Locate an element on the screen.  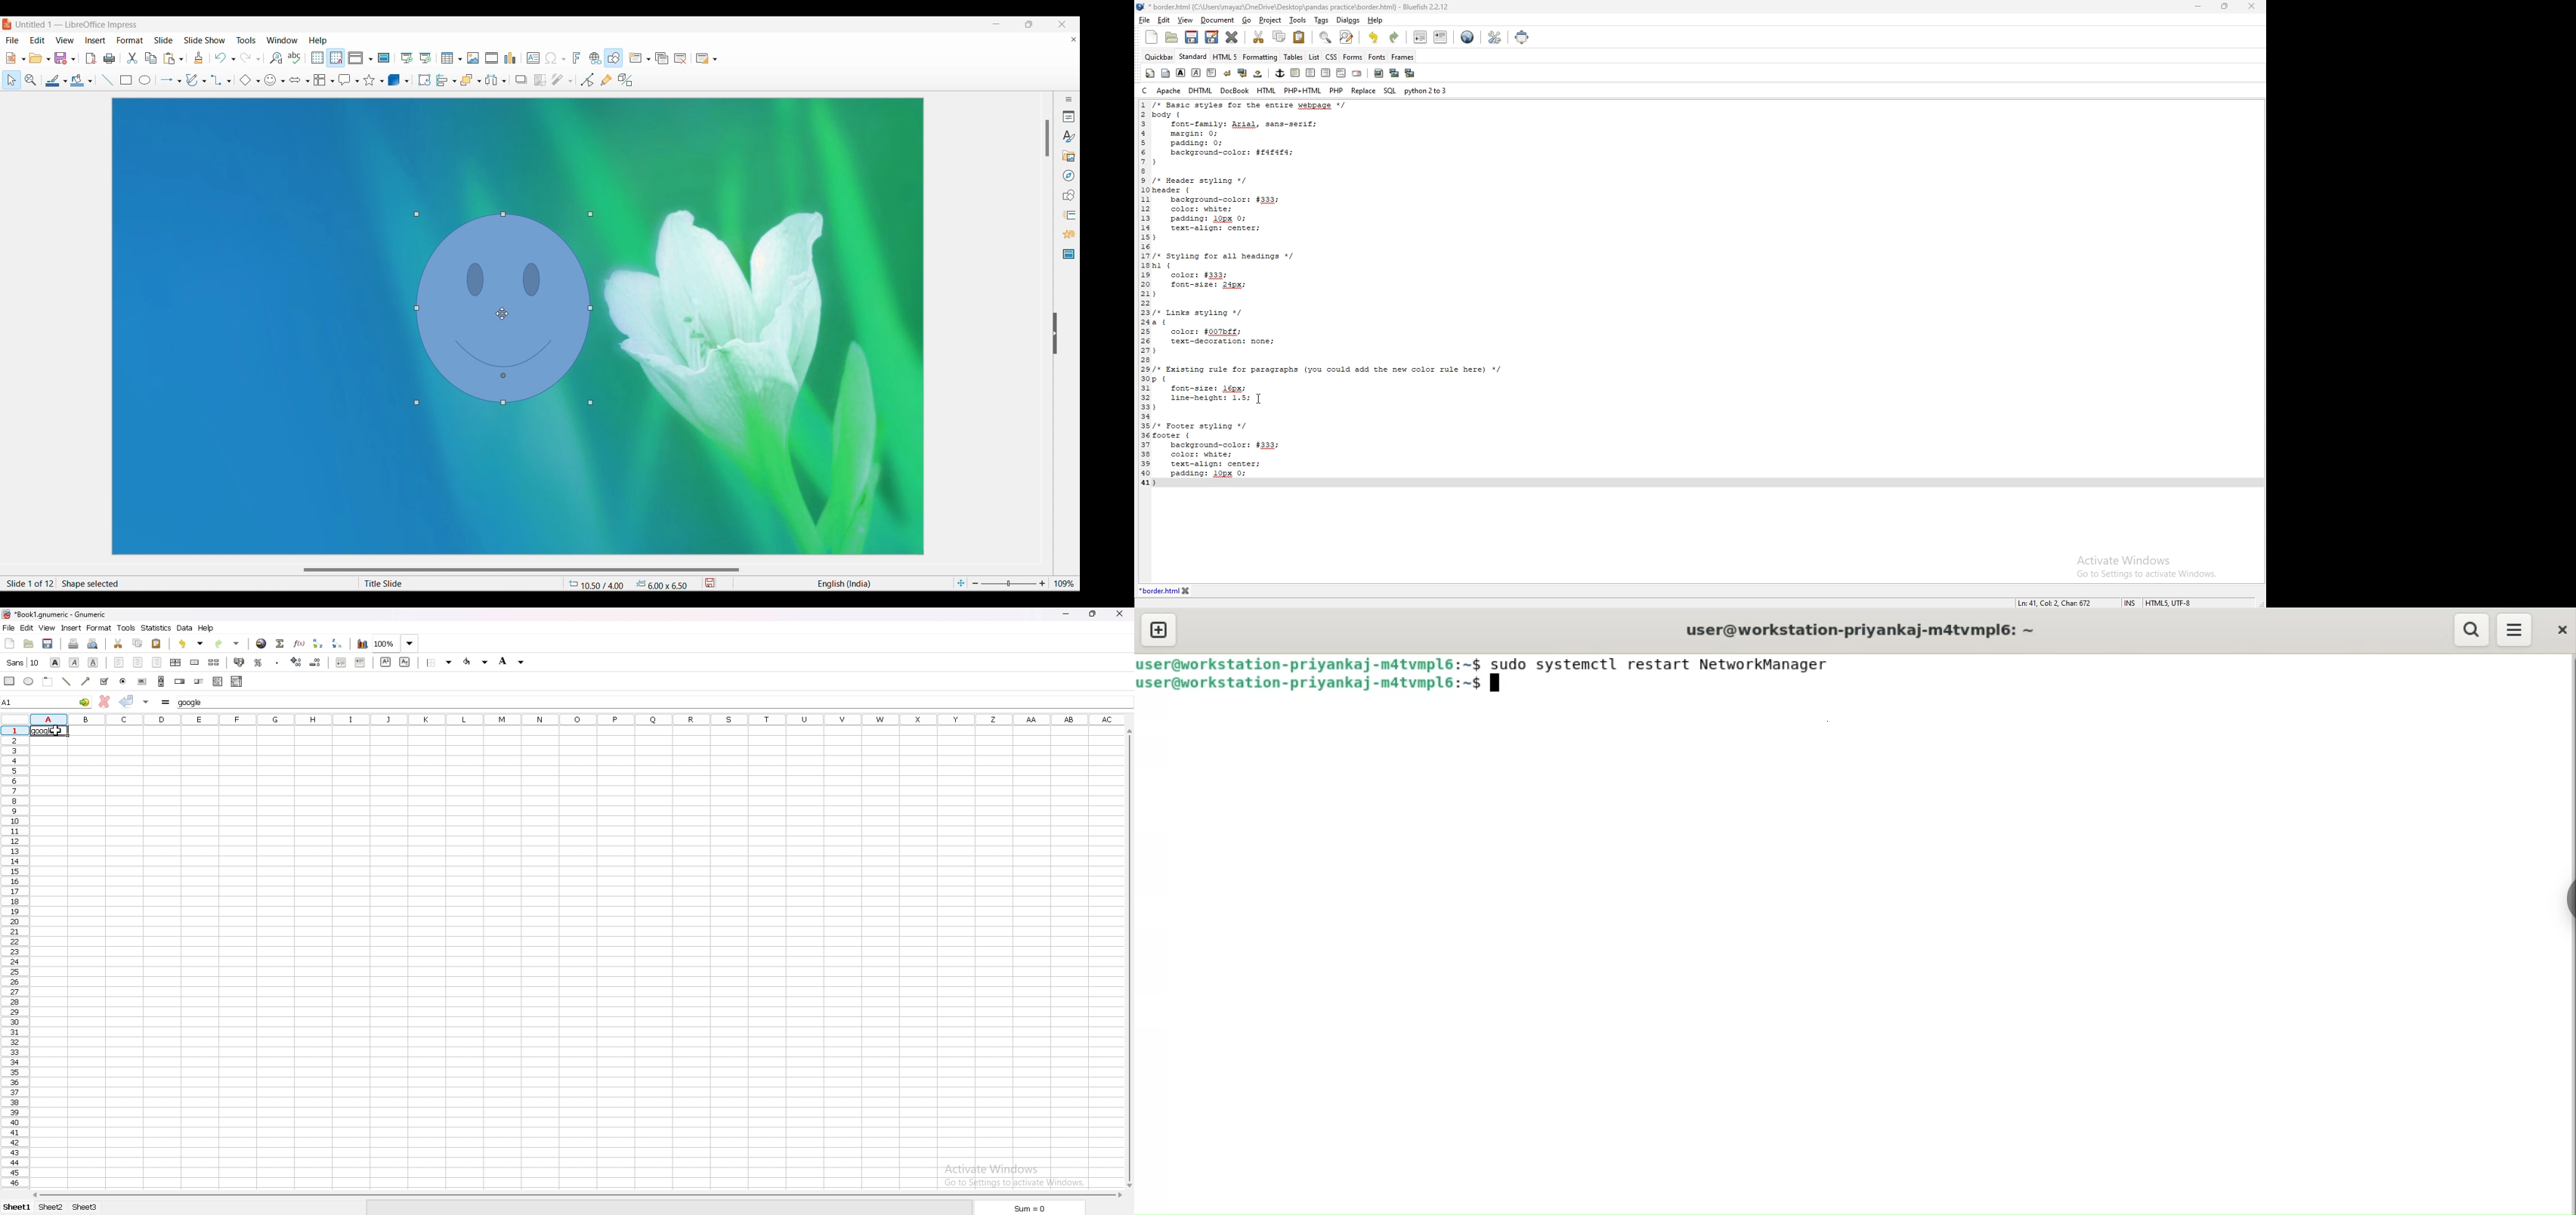
cell input is located at coordinates (195, 703).